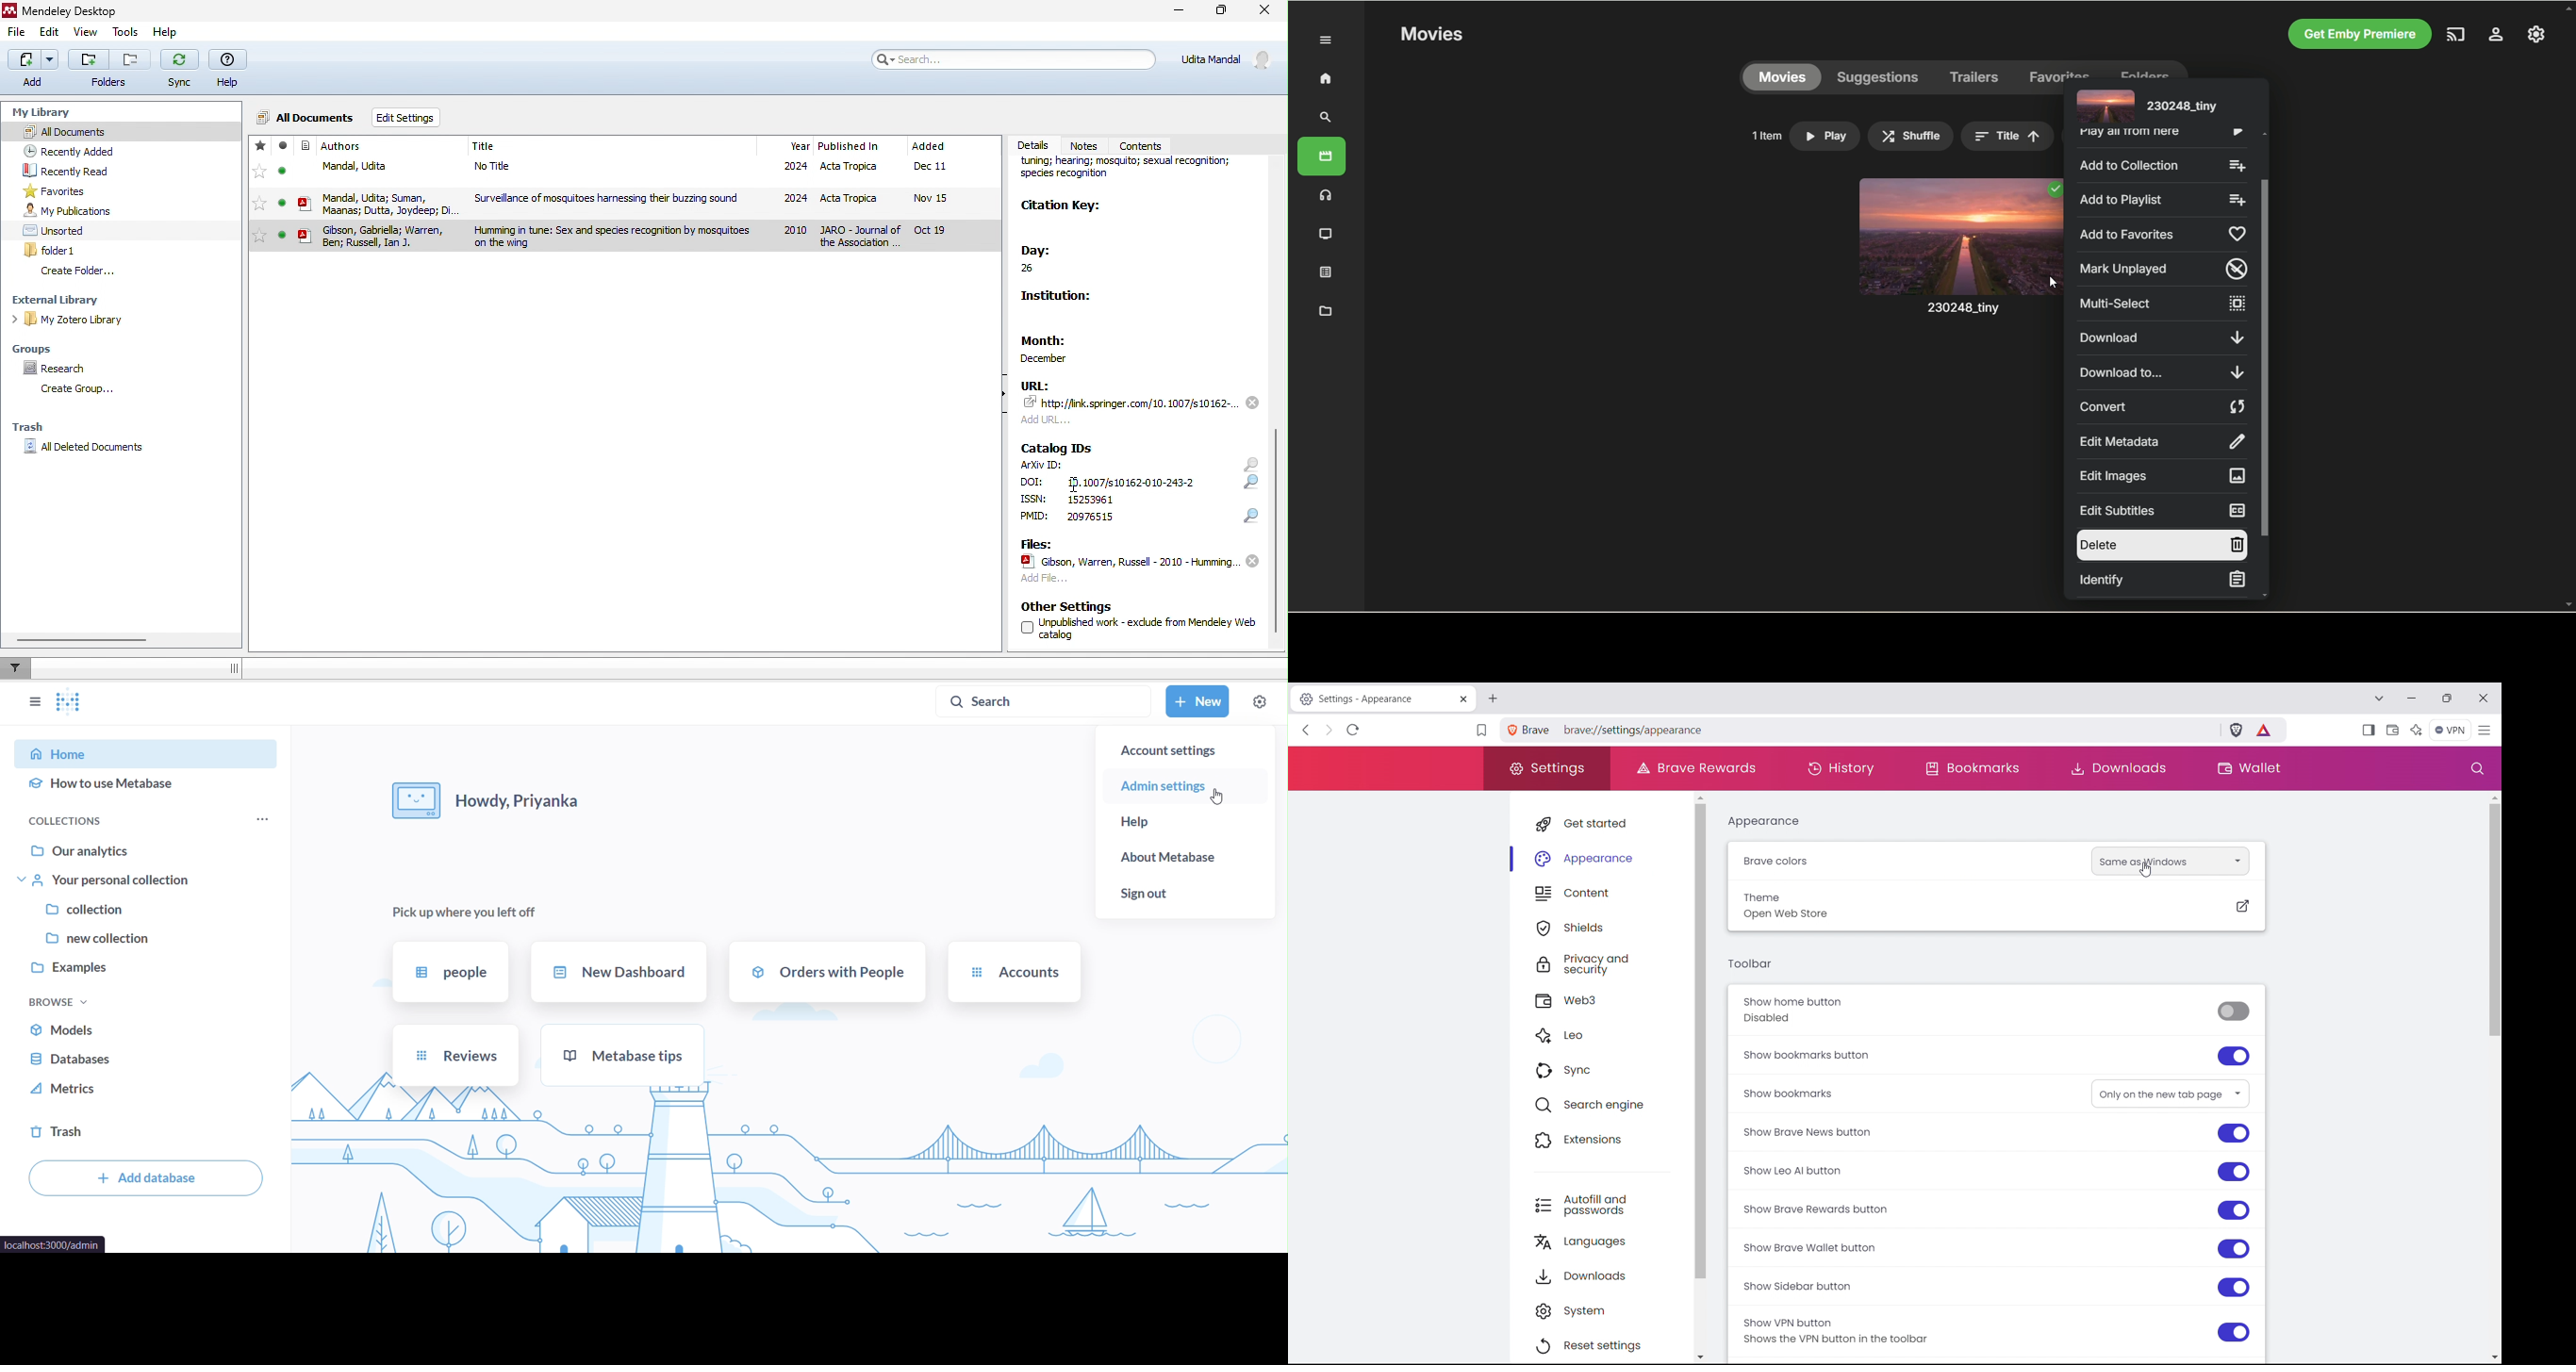 Image resolution: width=2576 pixels, height=1372 pixels. Describe the element at coordinates (342, 146) in the screenshot. I see `journal author name` at that location.